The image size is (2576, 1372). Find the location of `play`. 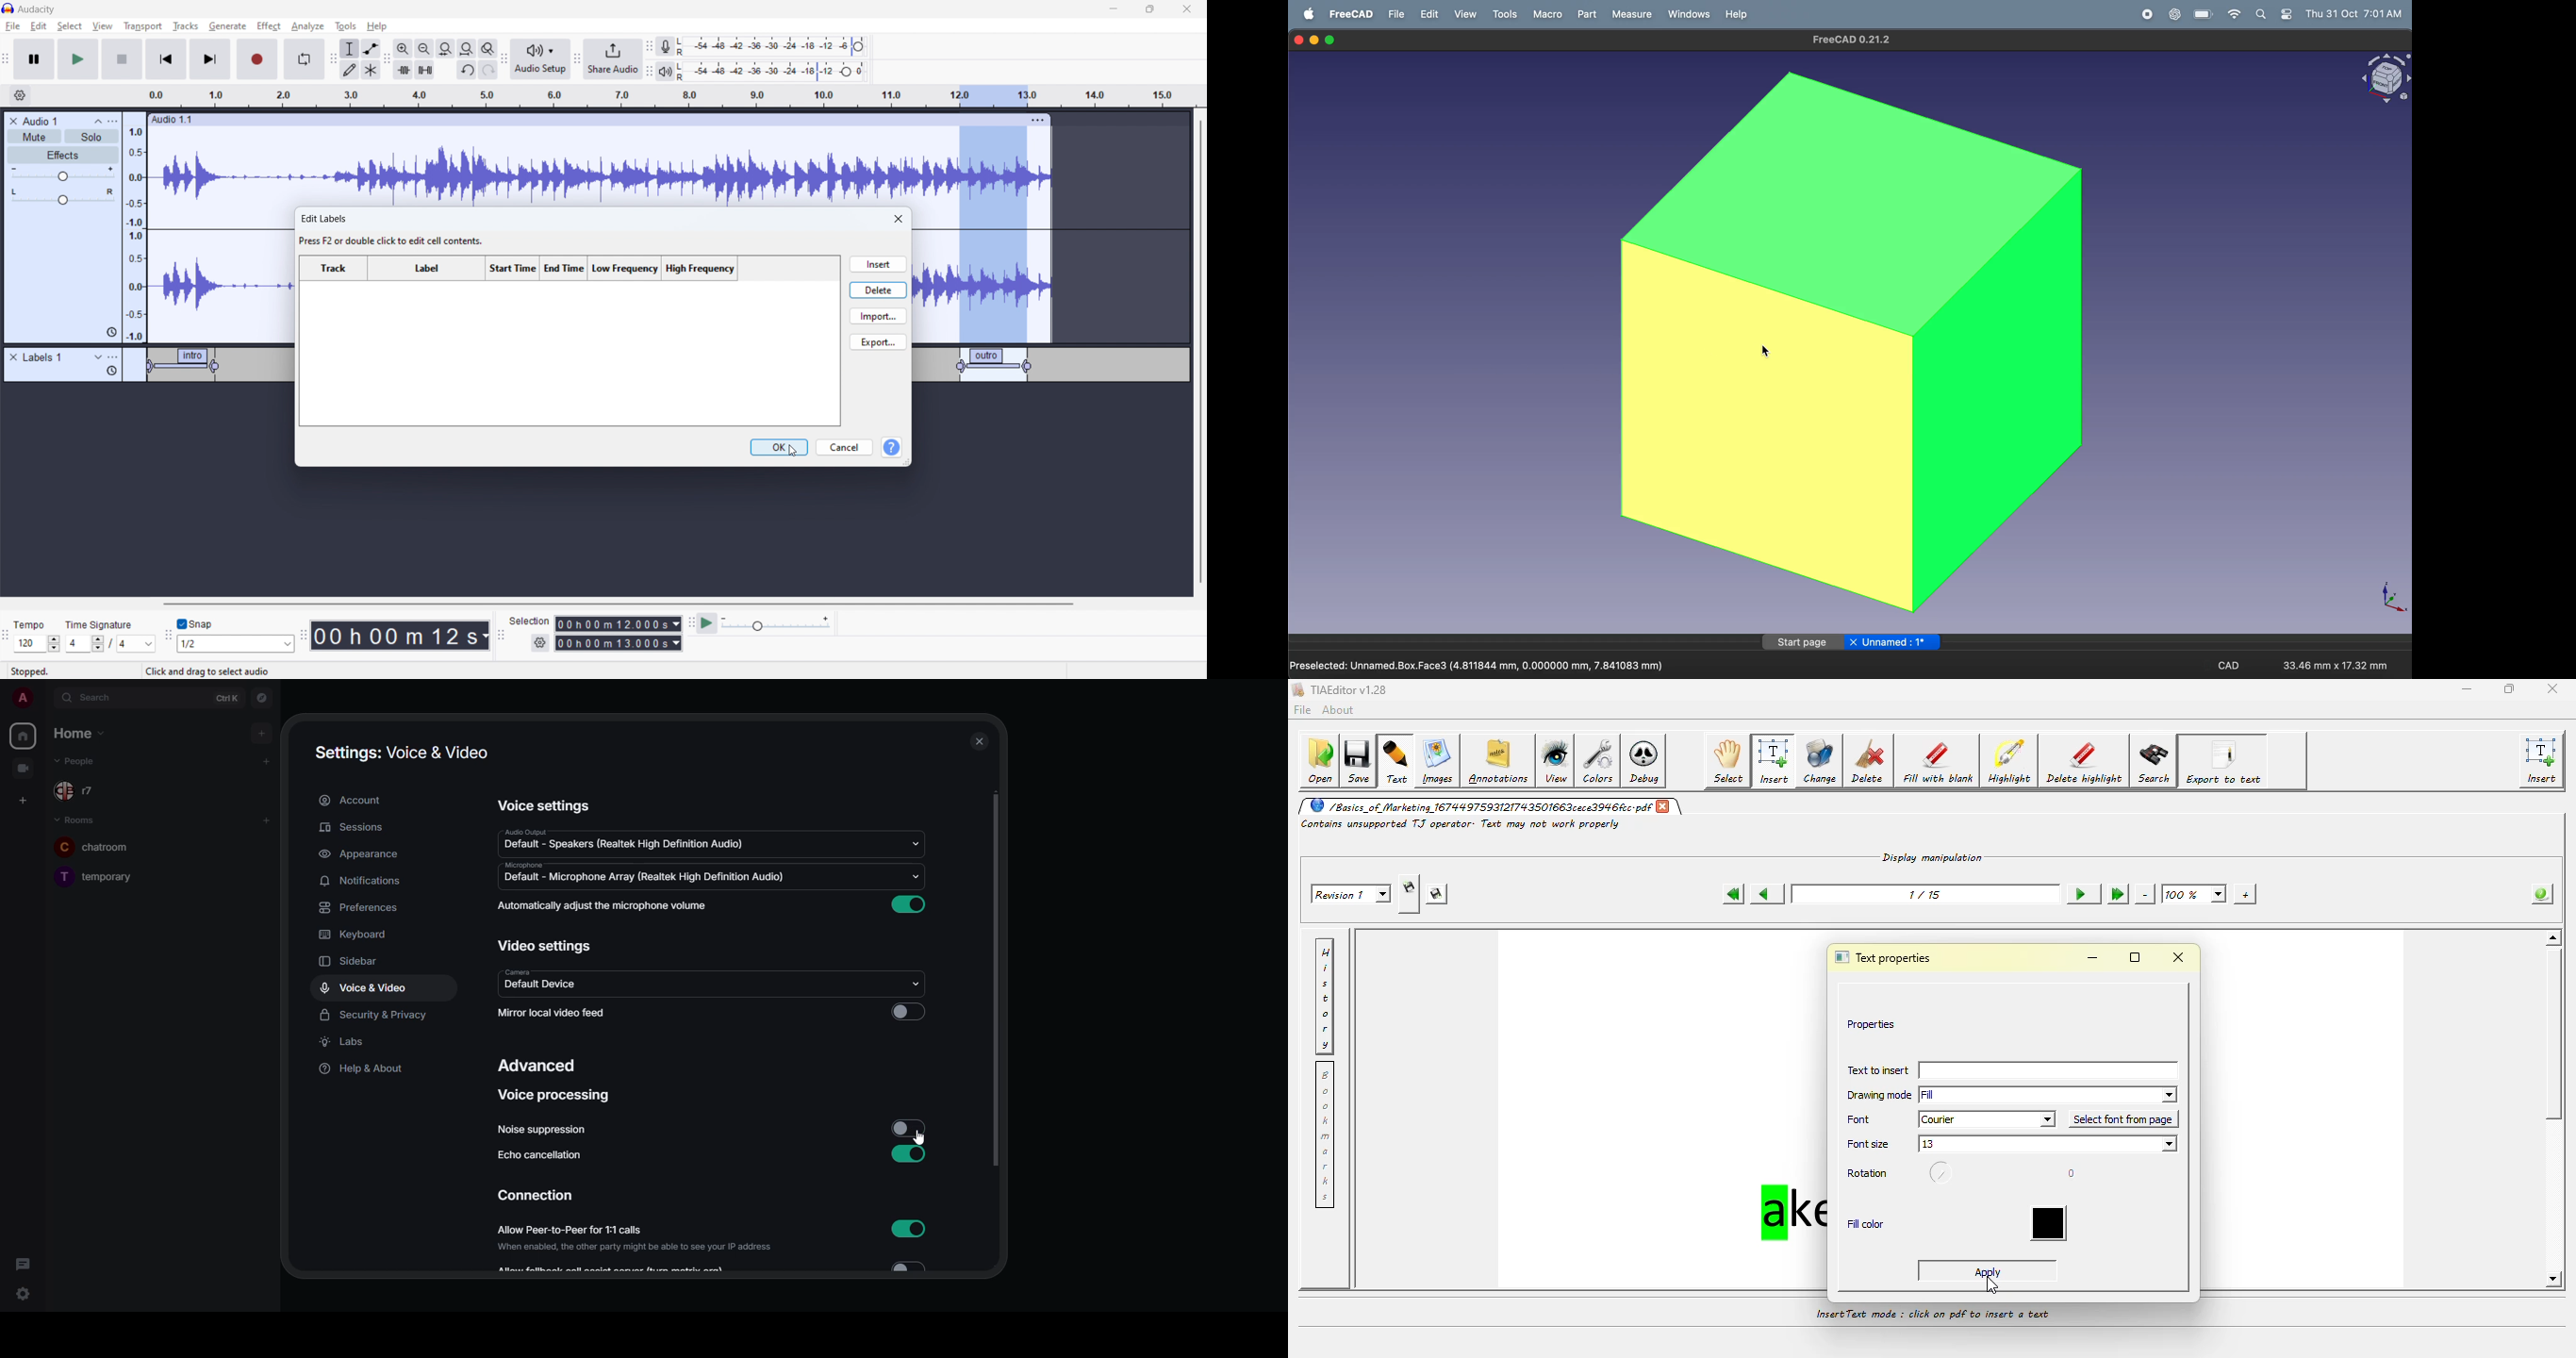

play is located at coordinates (77, 58).